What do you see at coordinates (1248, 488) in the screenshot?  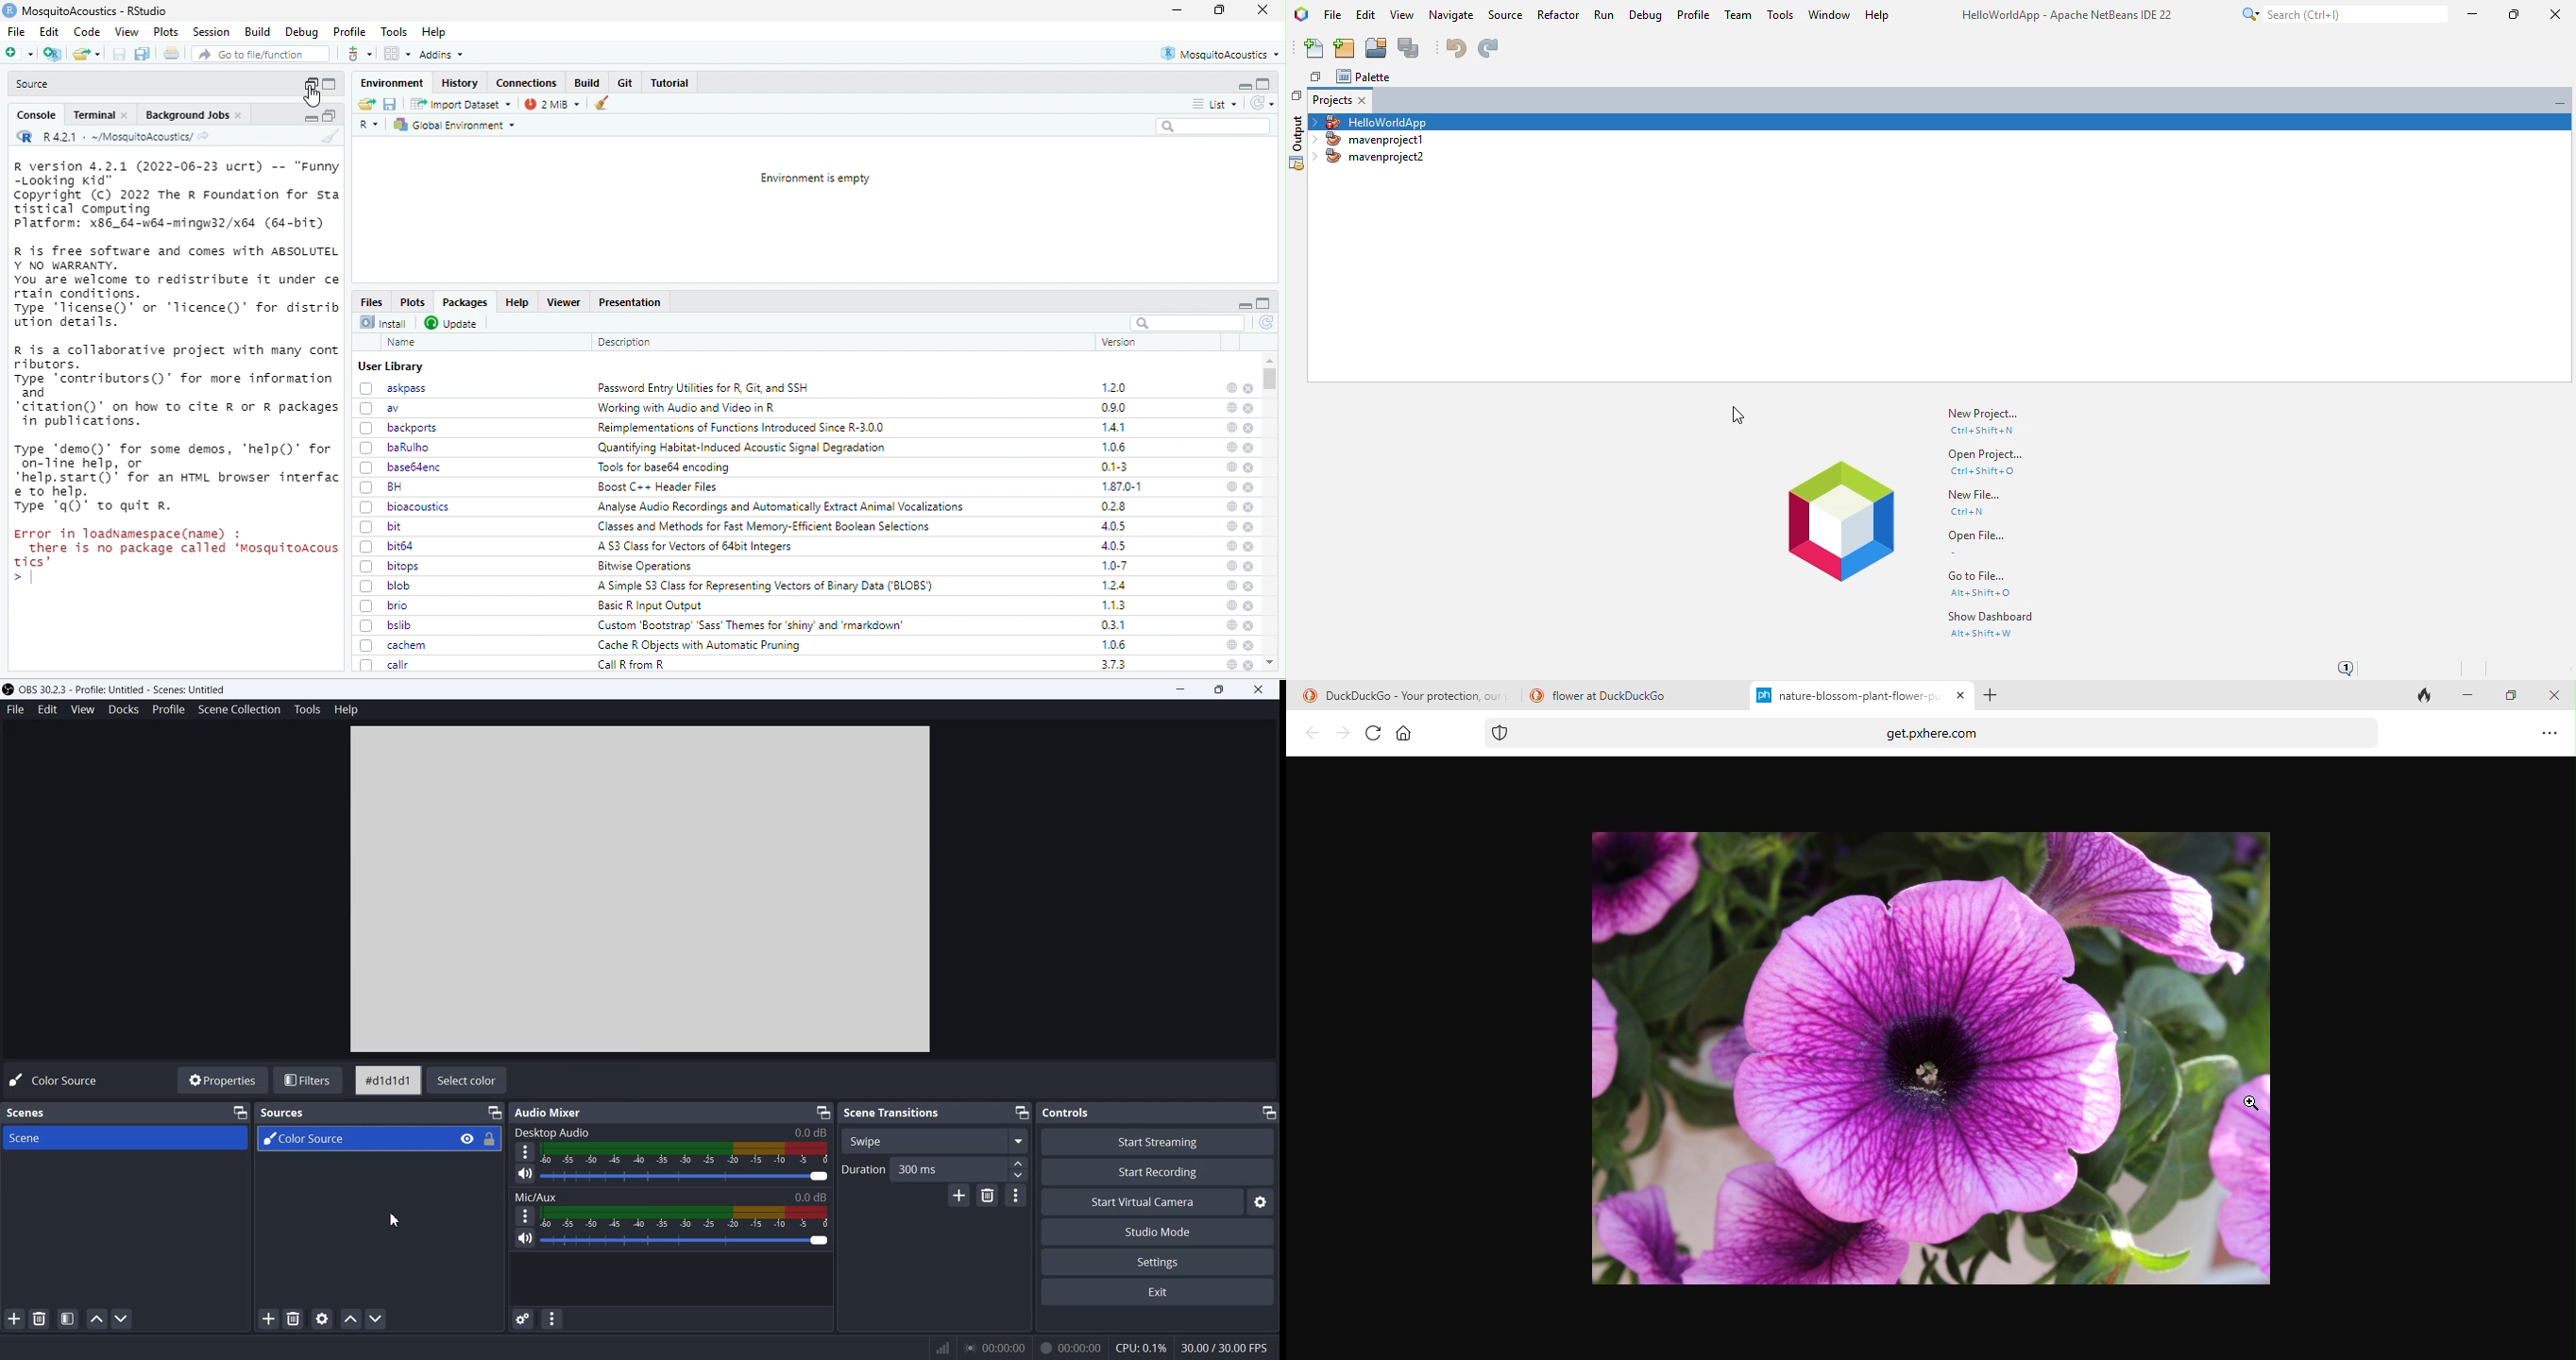 I see `close` at bounding box center [1248, 488].